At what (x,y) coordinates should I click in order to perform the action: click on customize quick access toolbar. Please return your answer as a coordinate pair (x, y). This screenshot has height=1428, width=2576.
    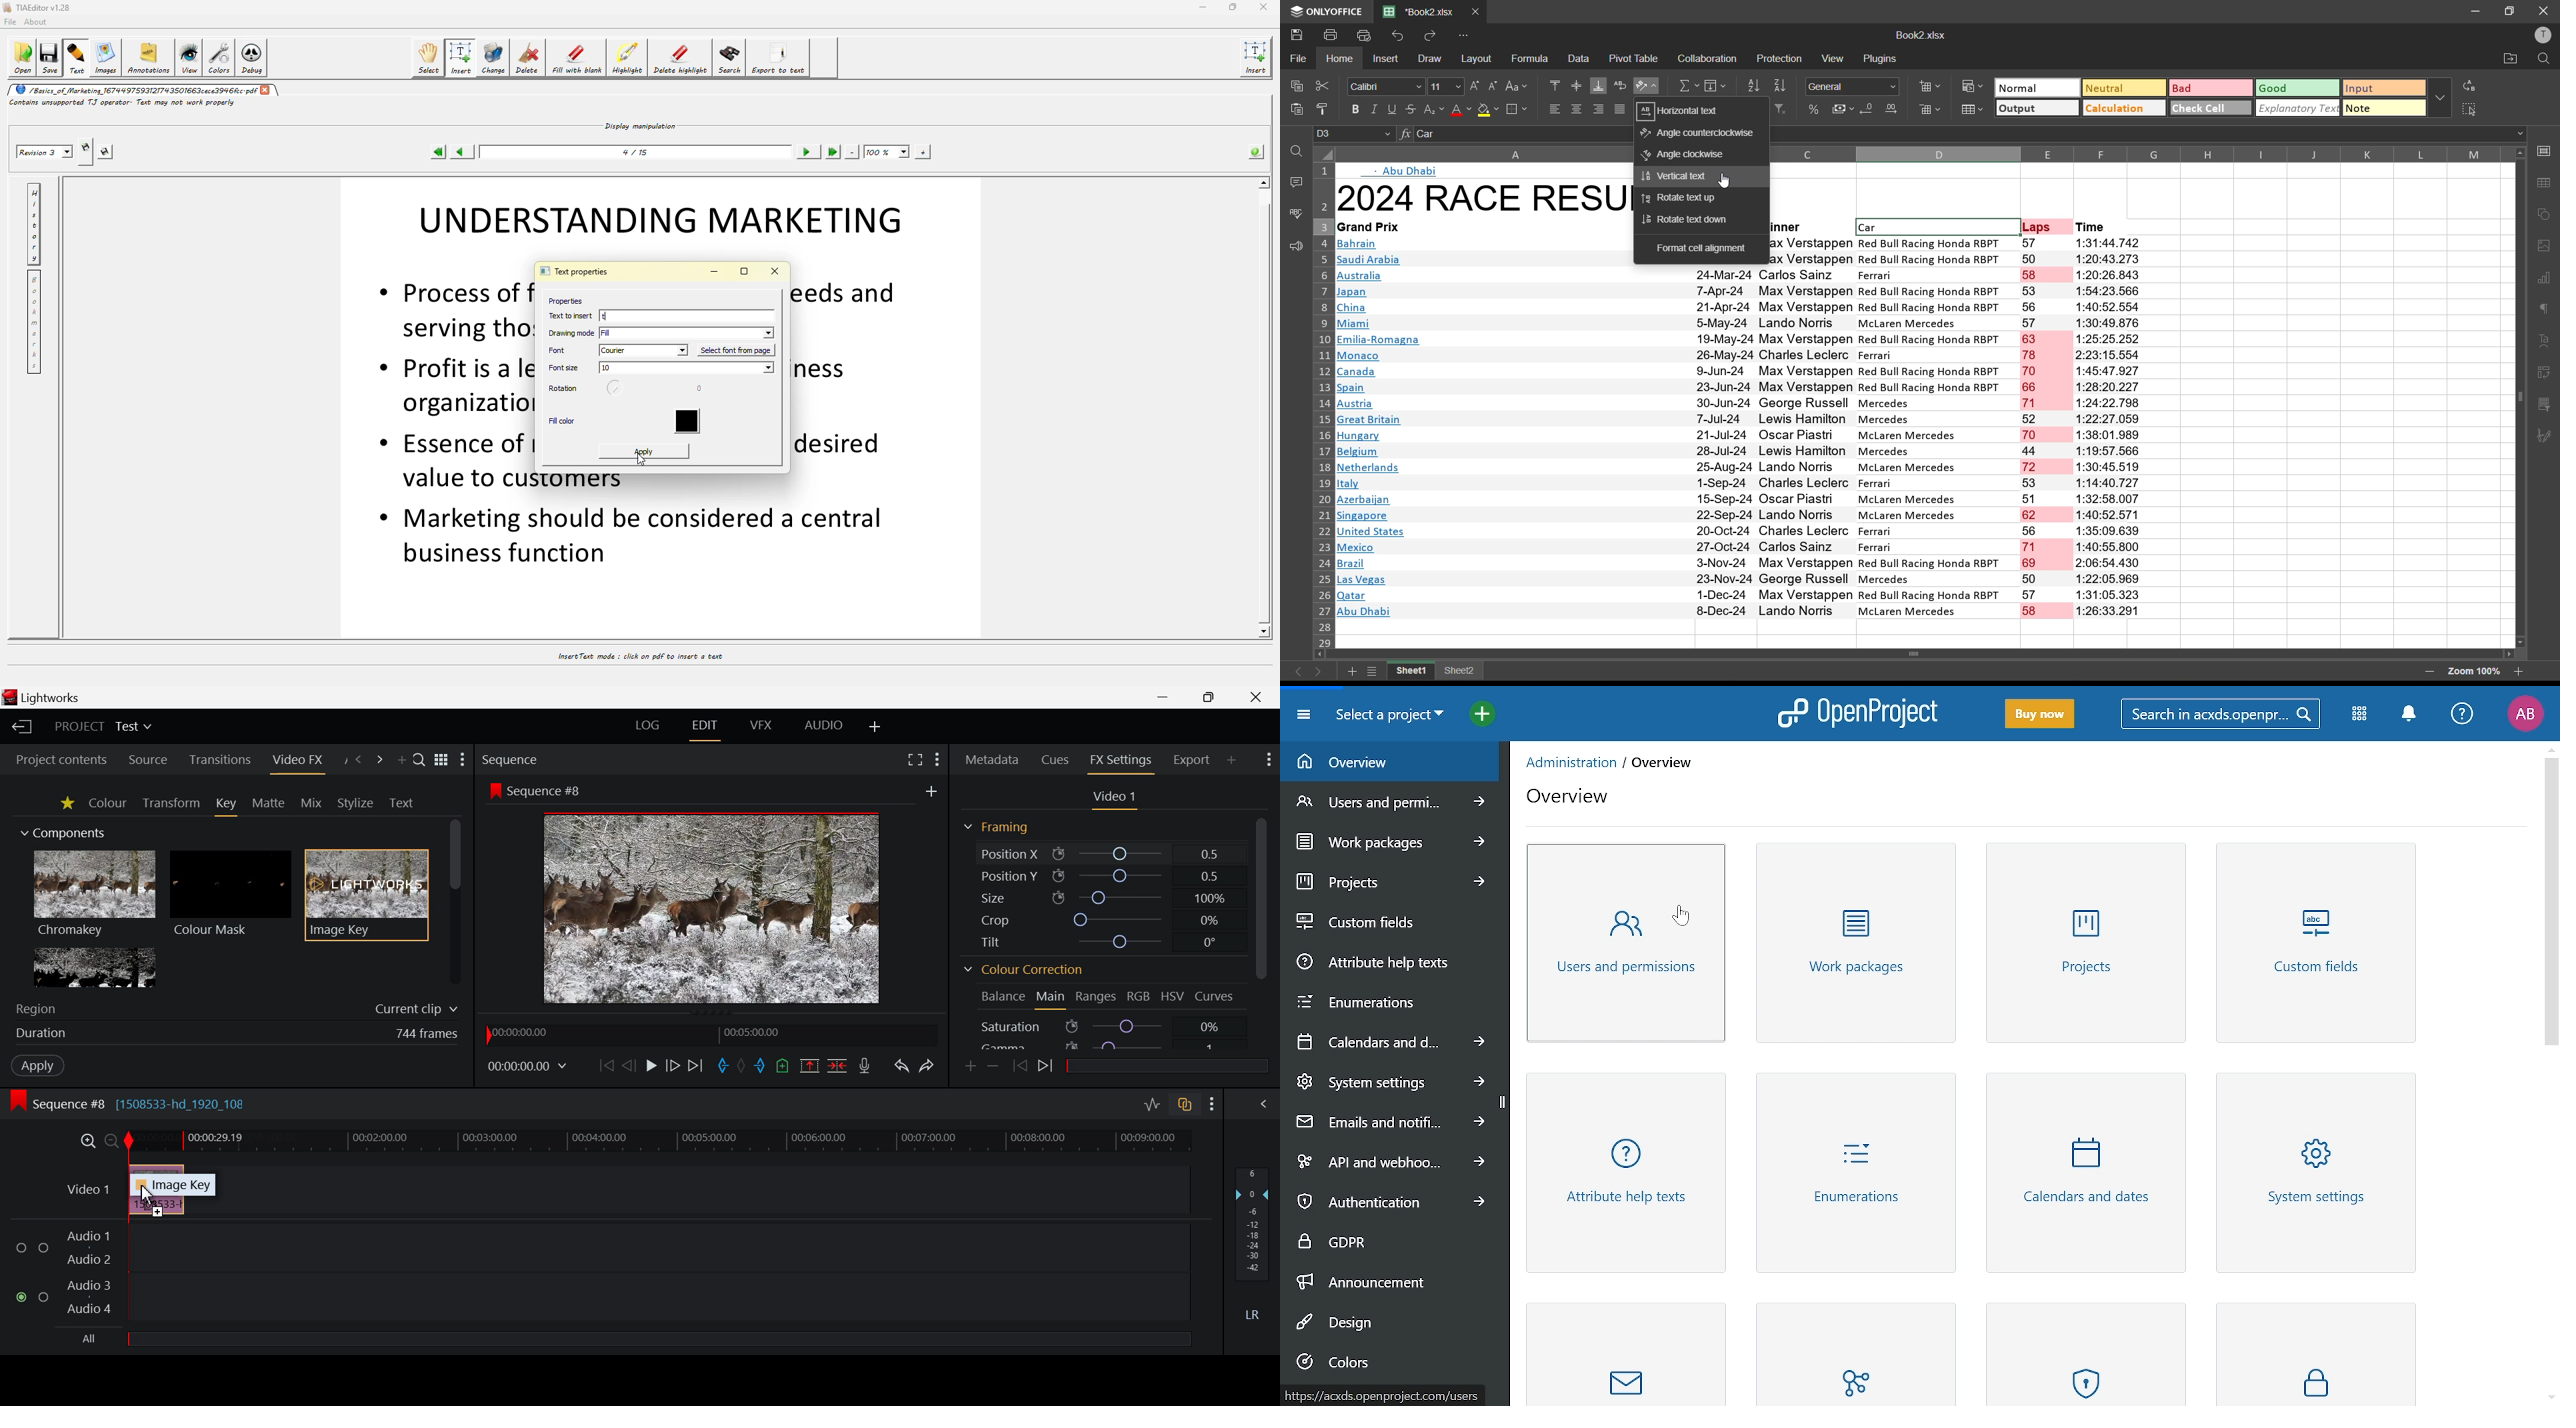
    Looking at the image, I should click on (1464, 35).